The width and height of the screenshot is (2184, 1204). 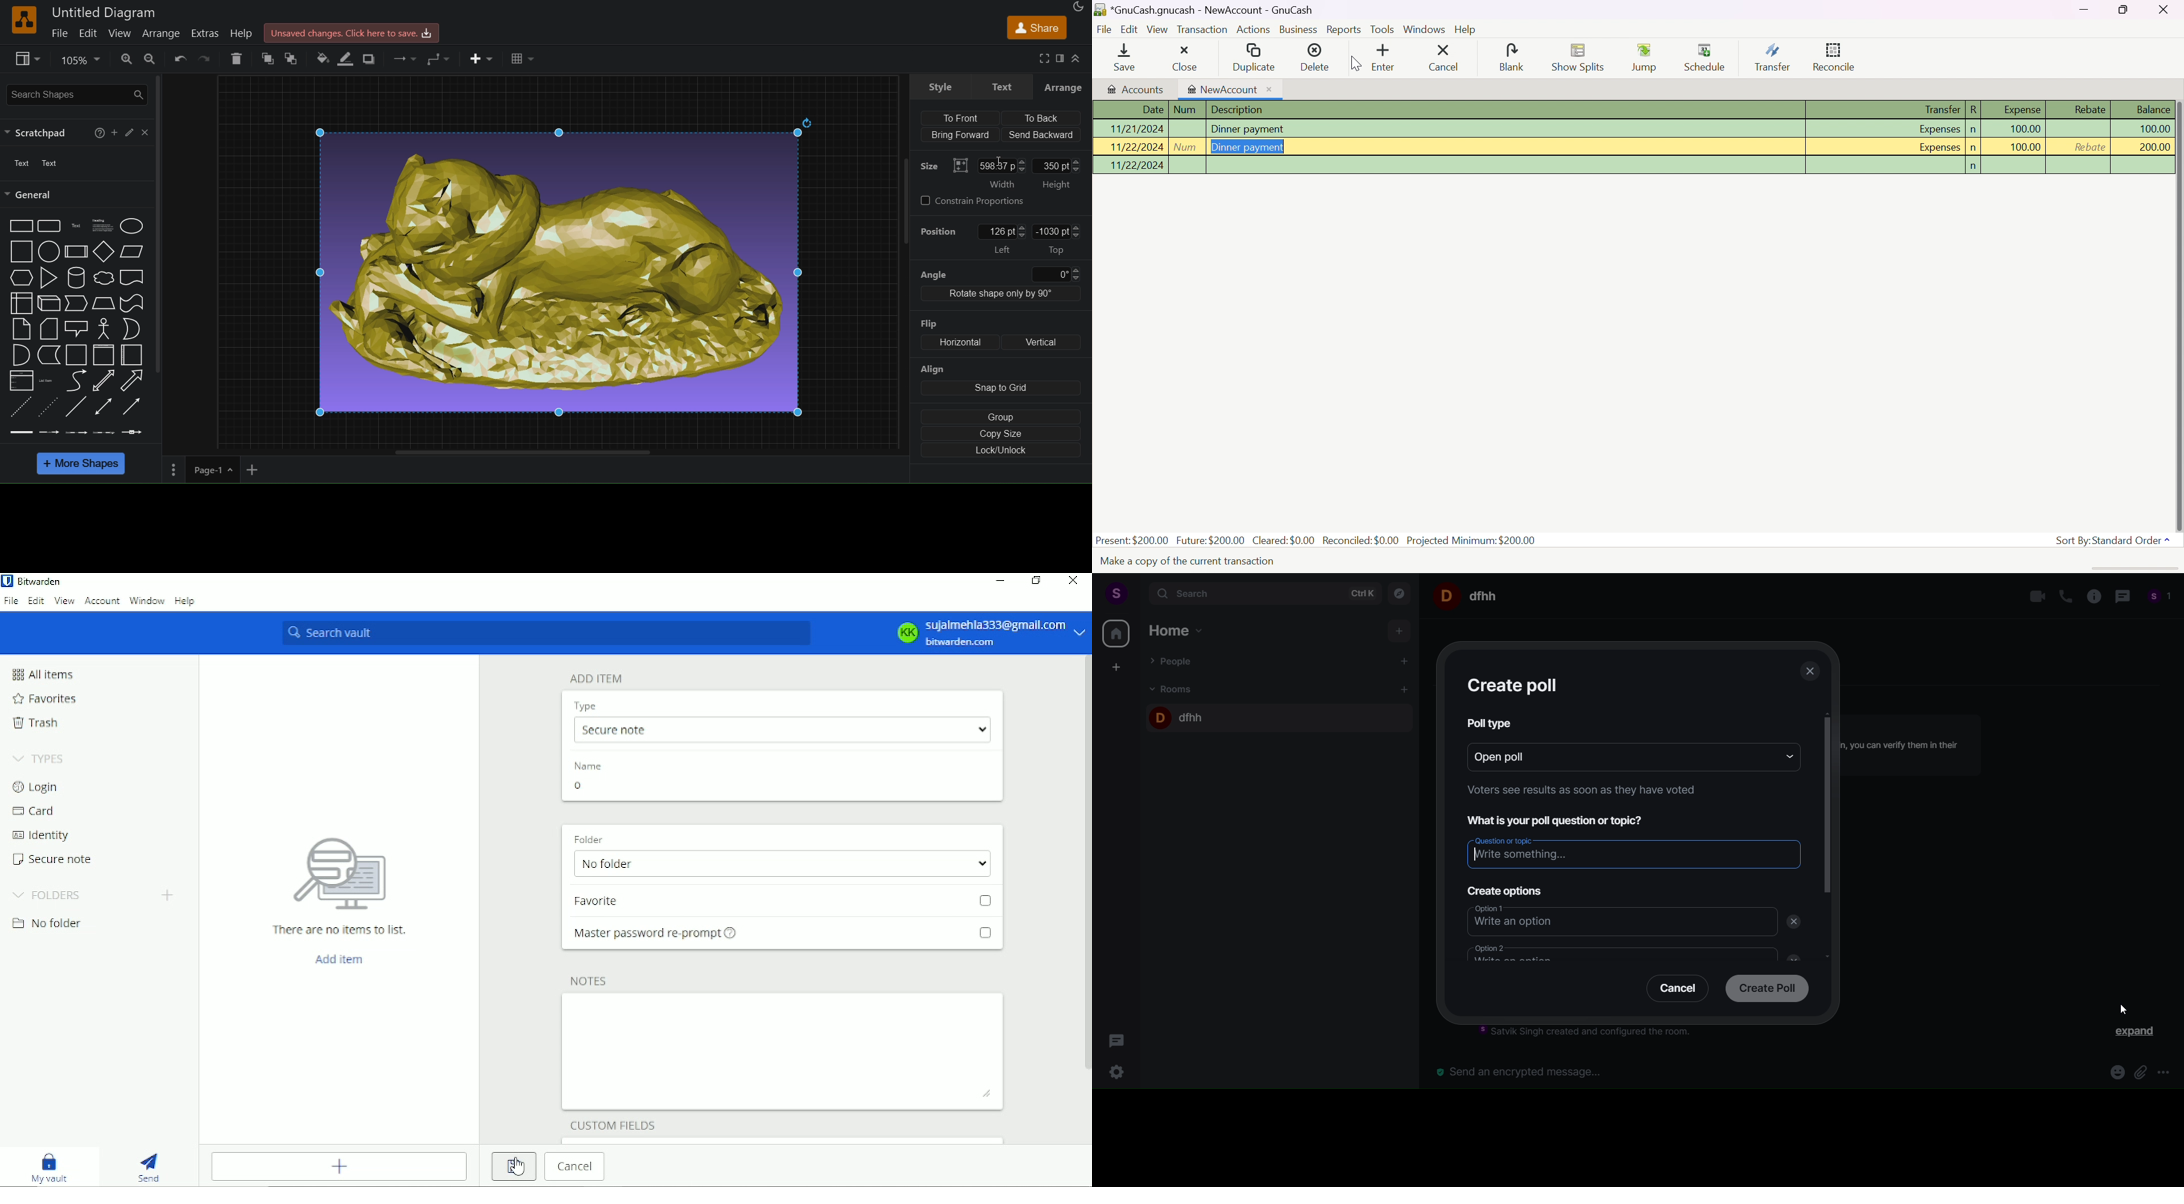 I want to click on arrange, so click(x=162, y=34).